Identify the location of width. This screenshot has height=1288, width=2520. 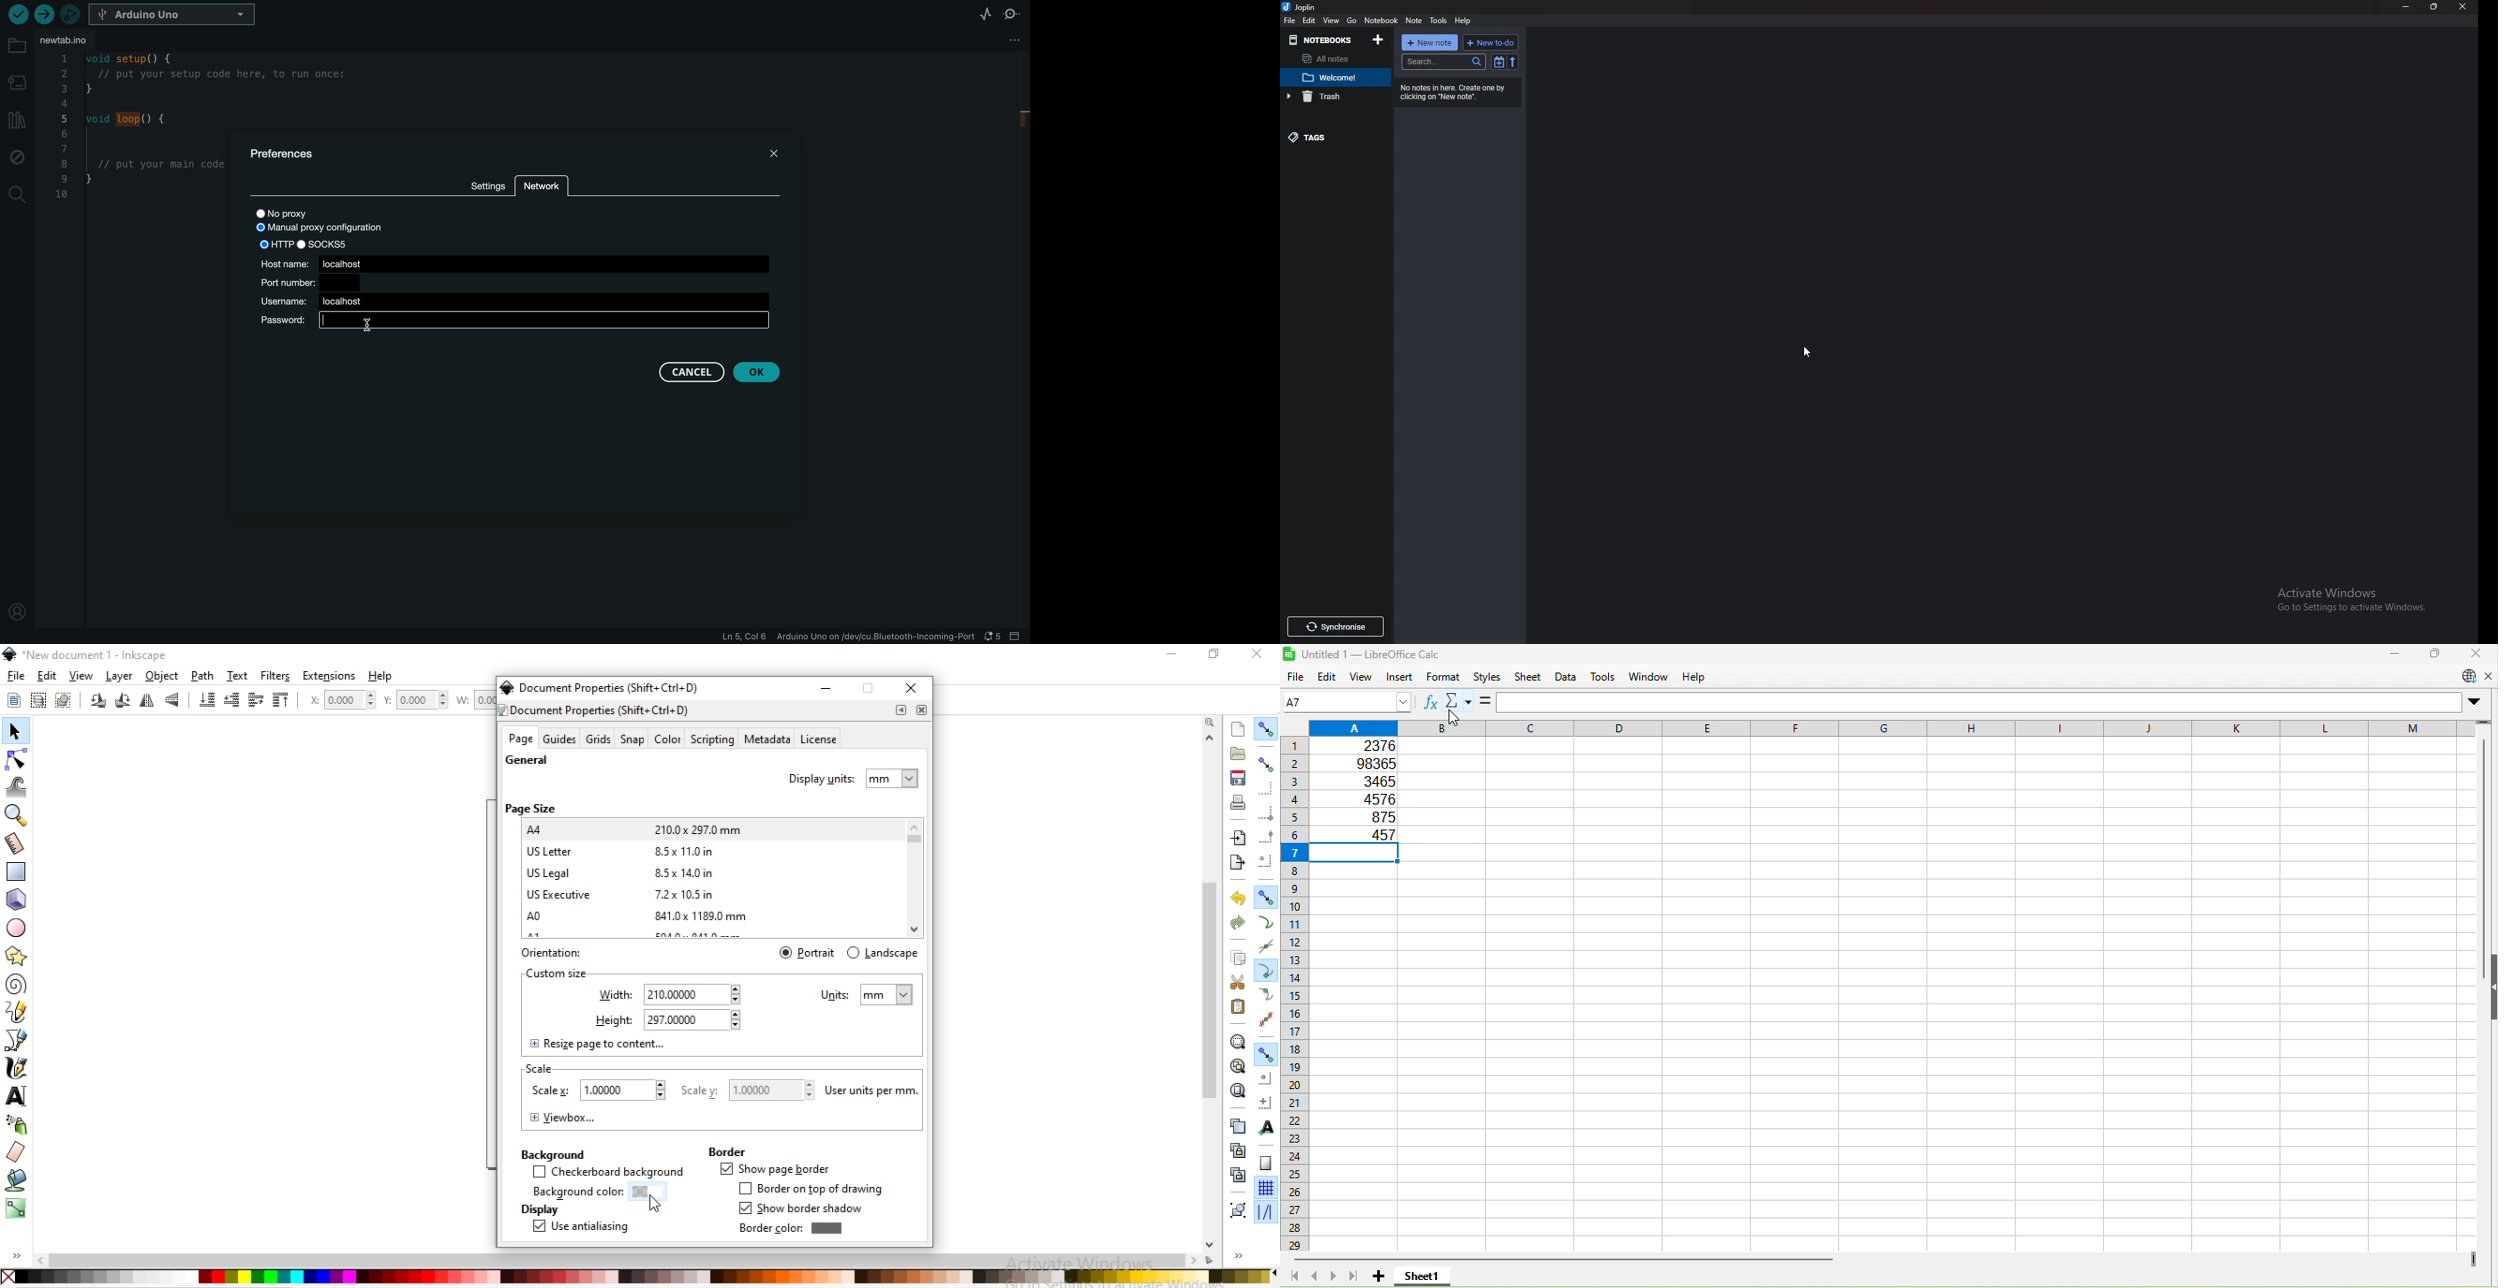
(670, 993).